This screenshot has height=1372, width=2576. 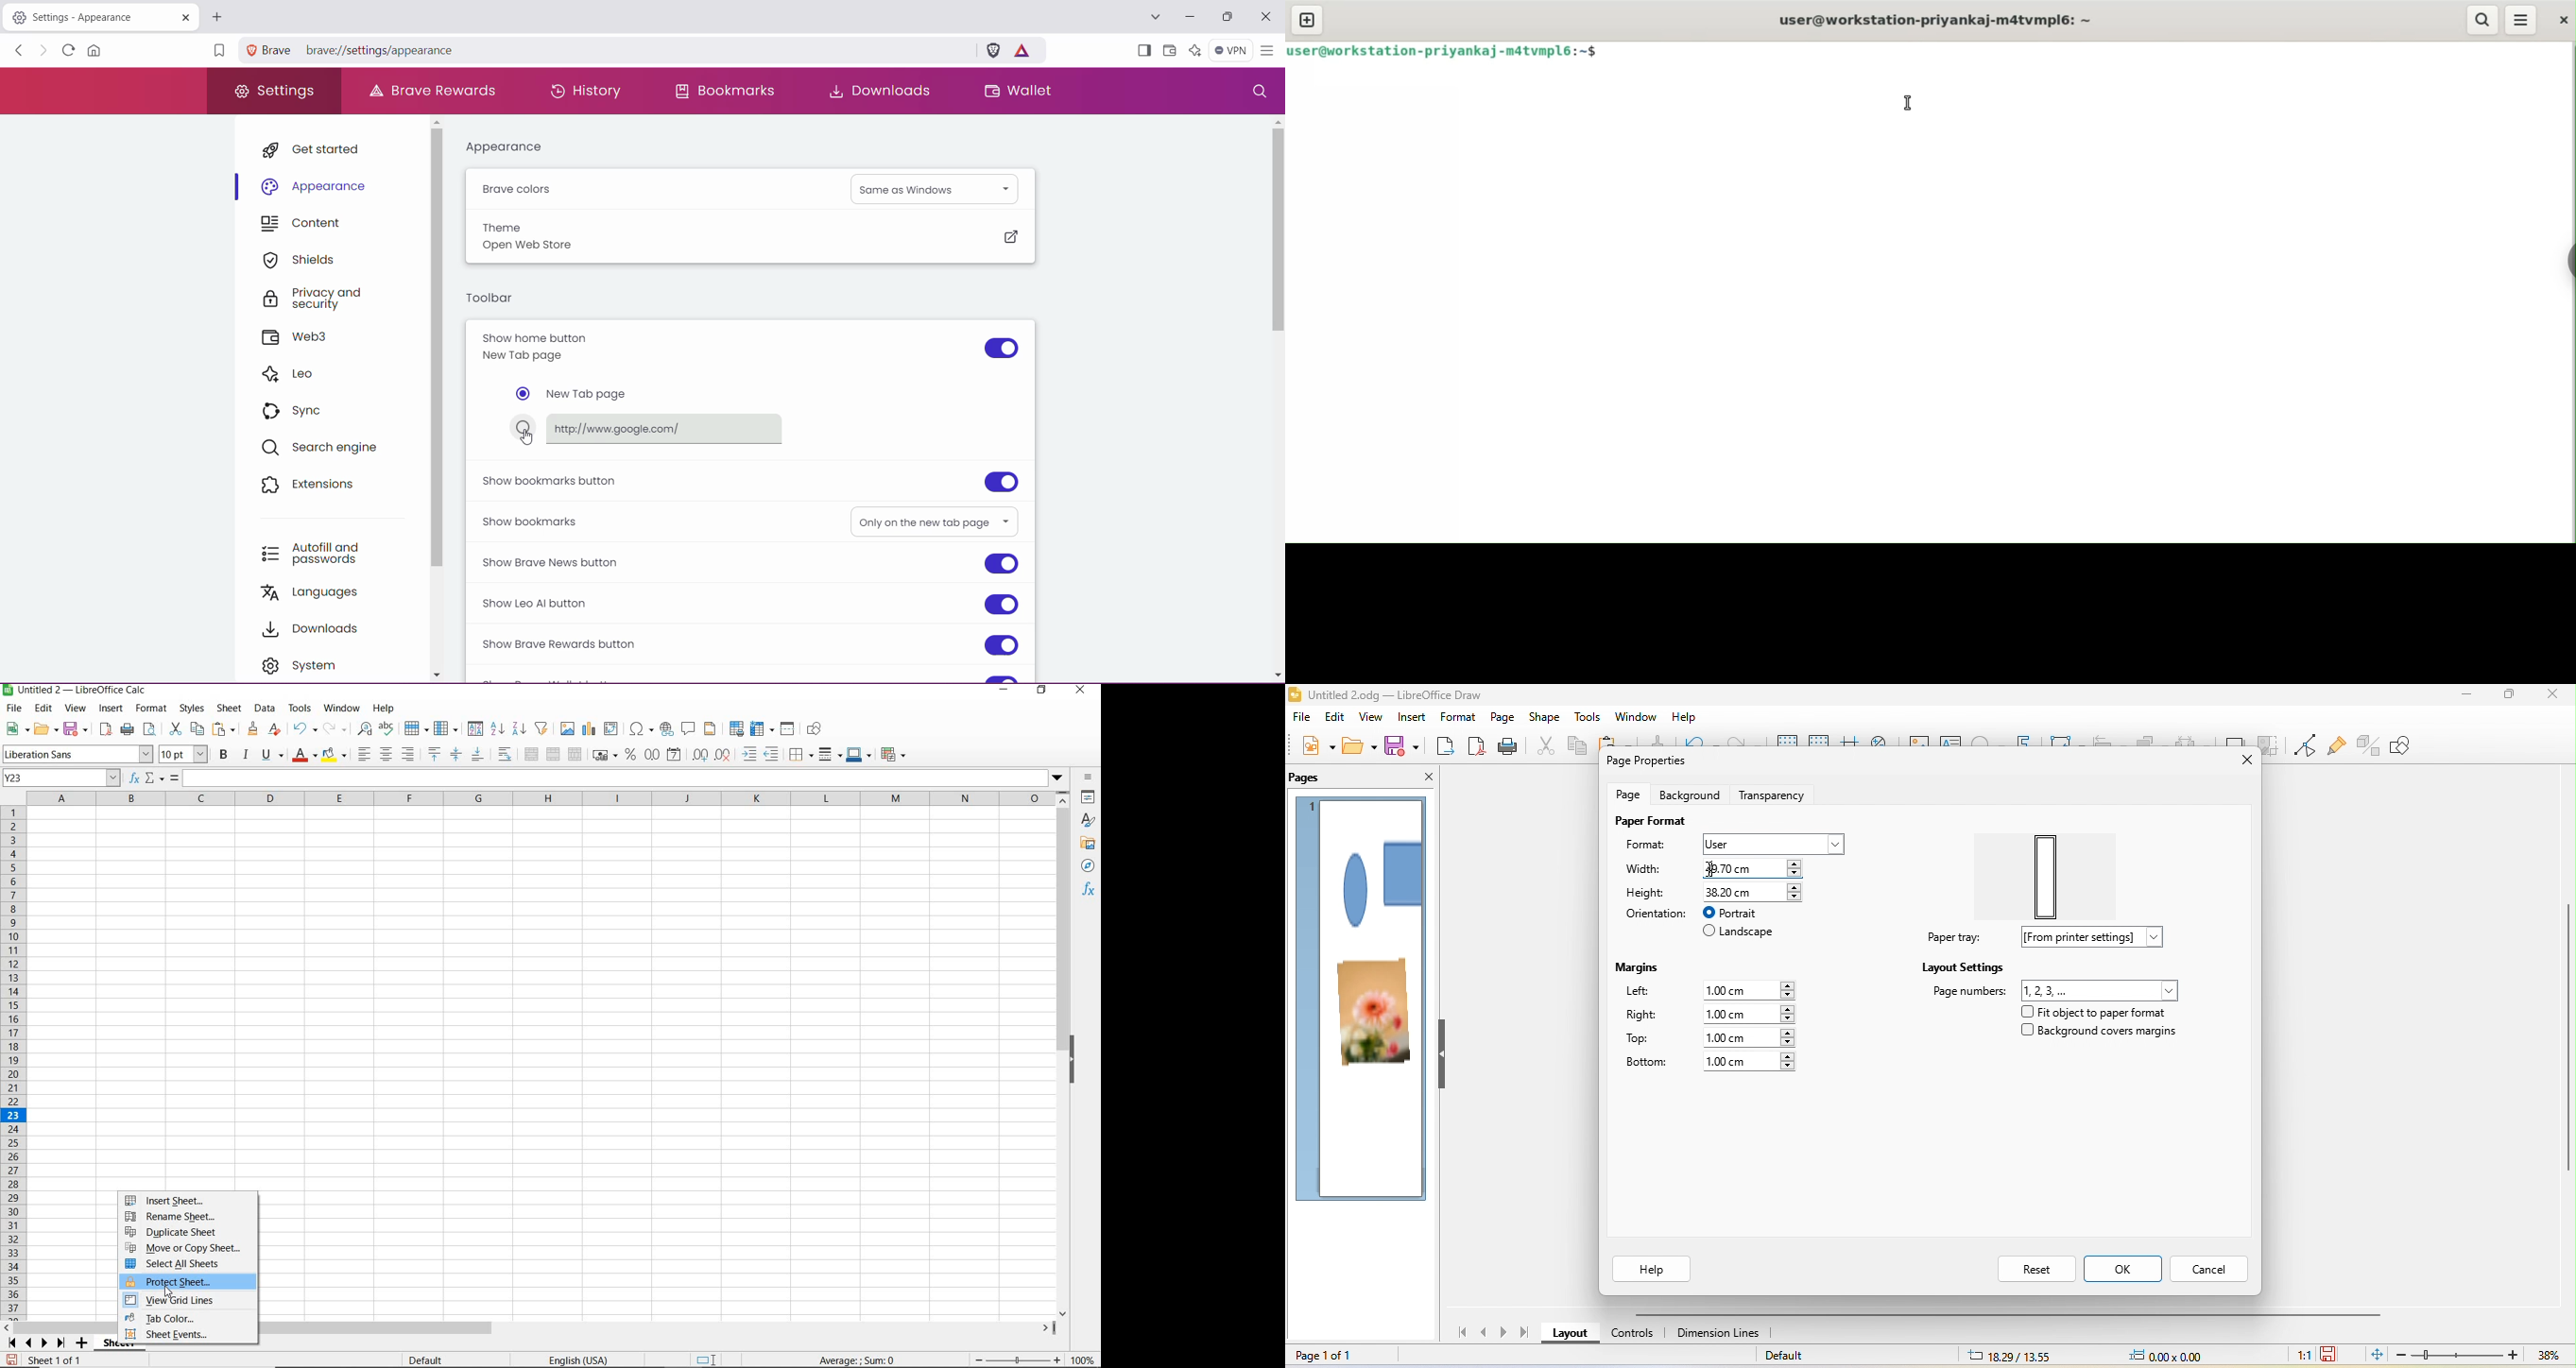 What do you see at coordinates (1318, 776) in the screenshot?
I see `pages` at bounding box center [1318, 776].